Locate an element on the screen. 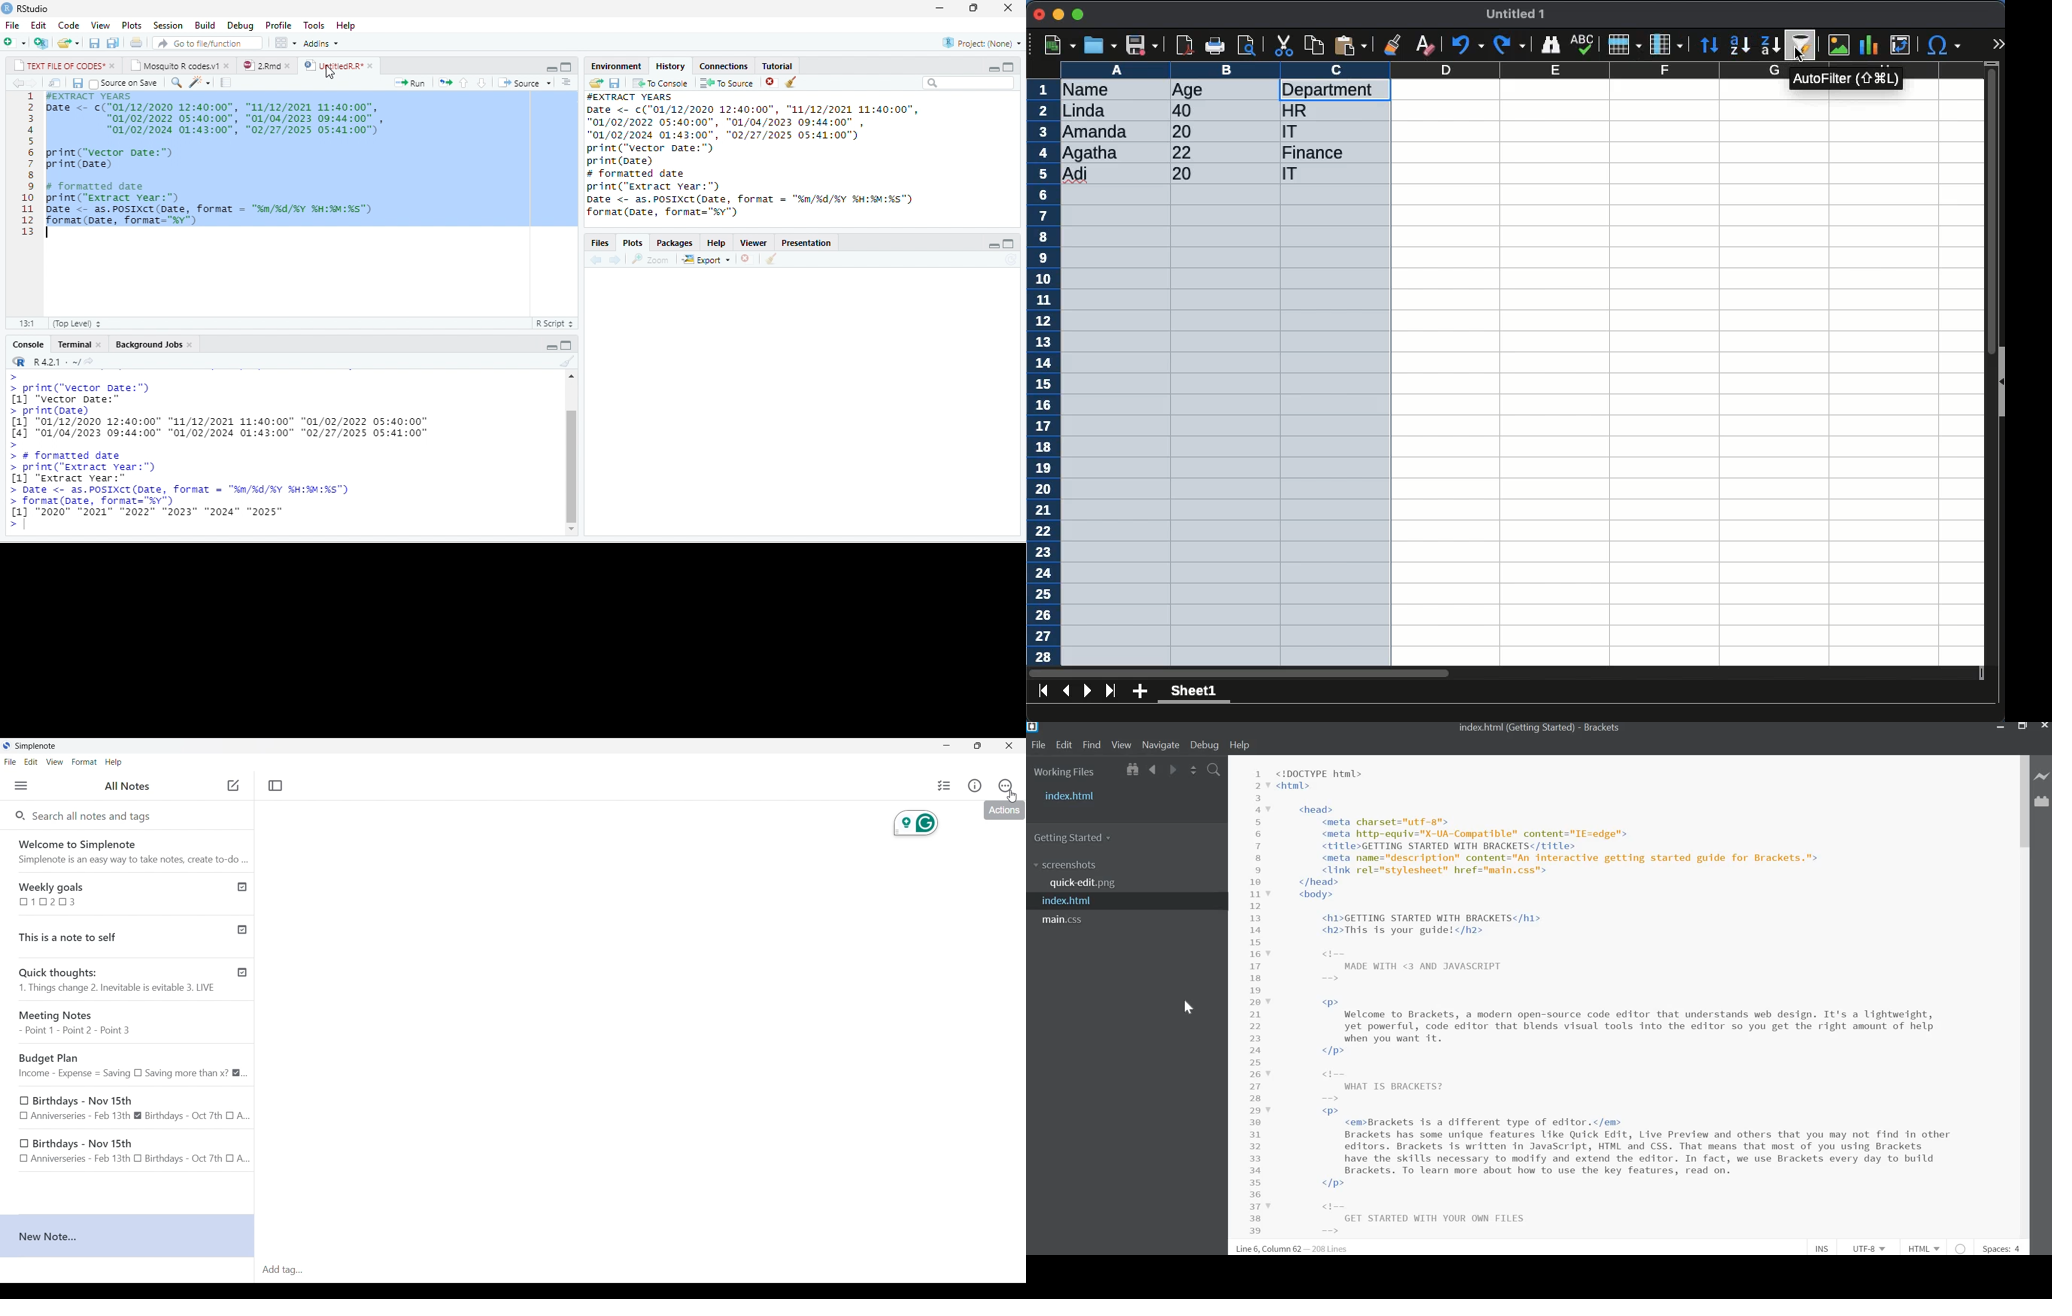  minimize is located at coordinates (940, 8).